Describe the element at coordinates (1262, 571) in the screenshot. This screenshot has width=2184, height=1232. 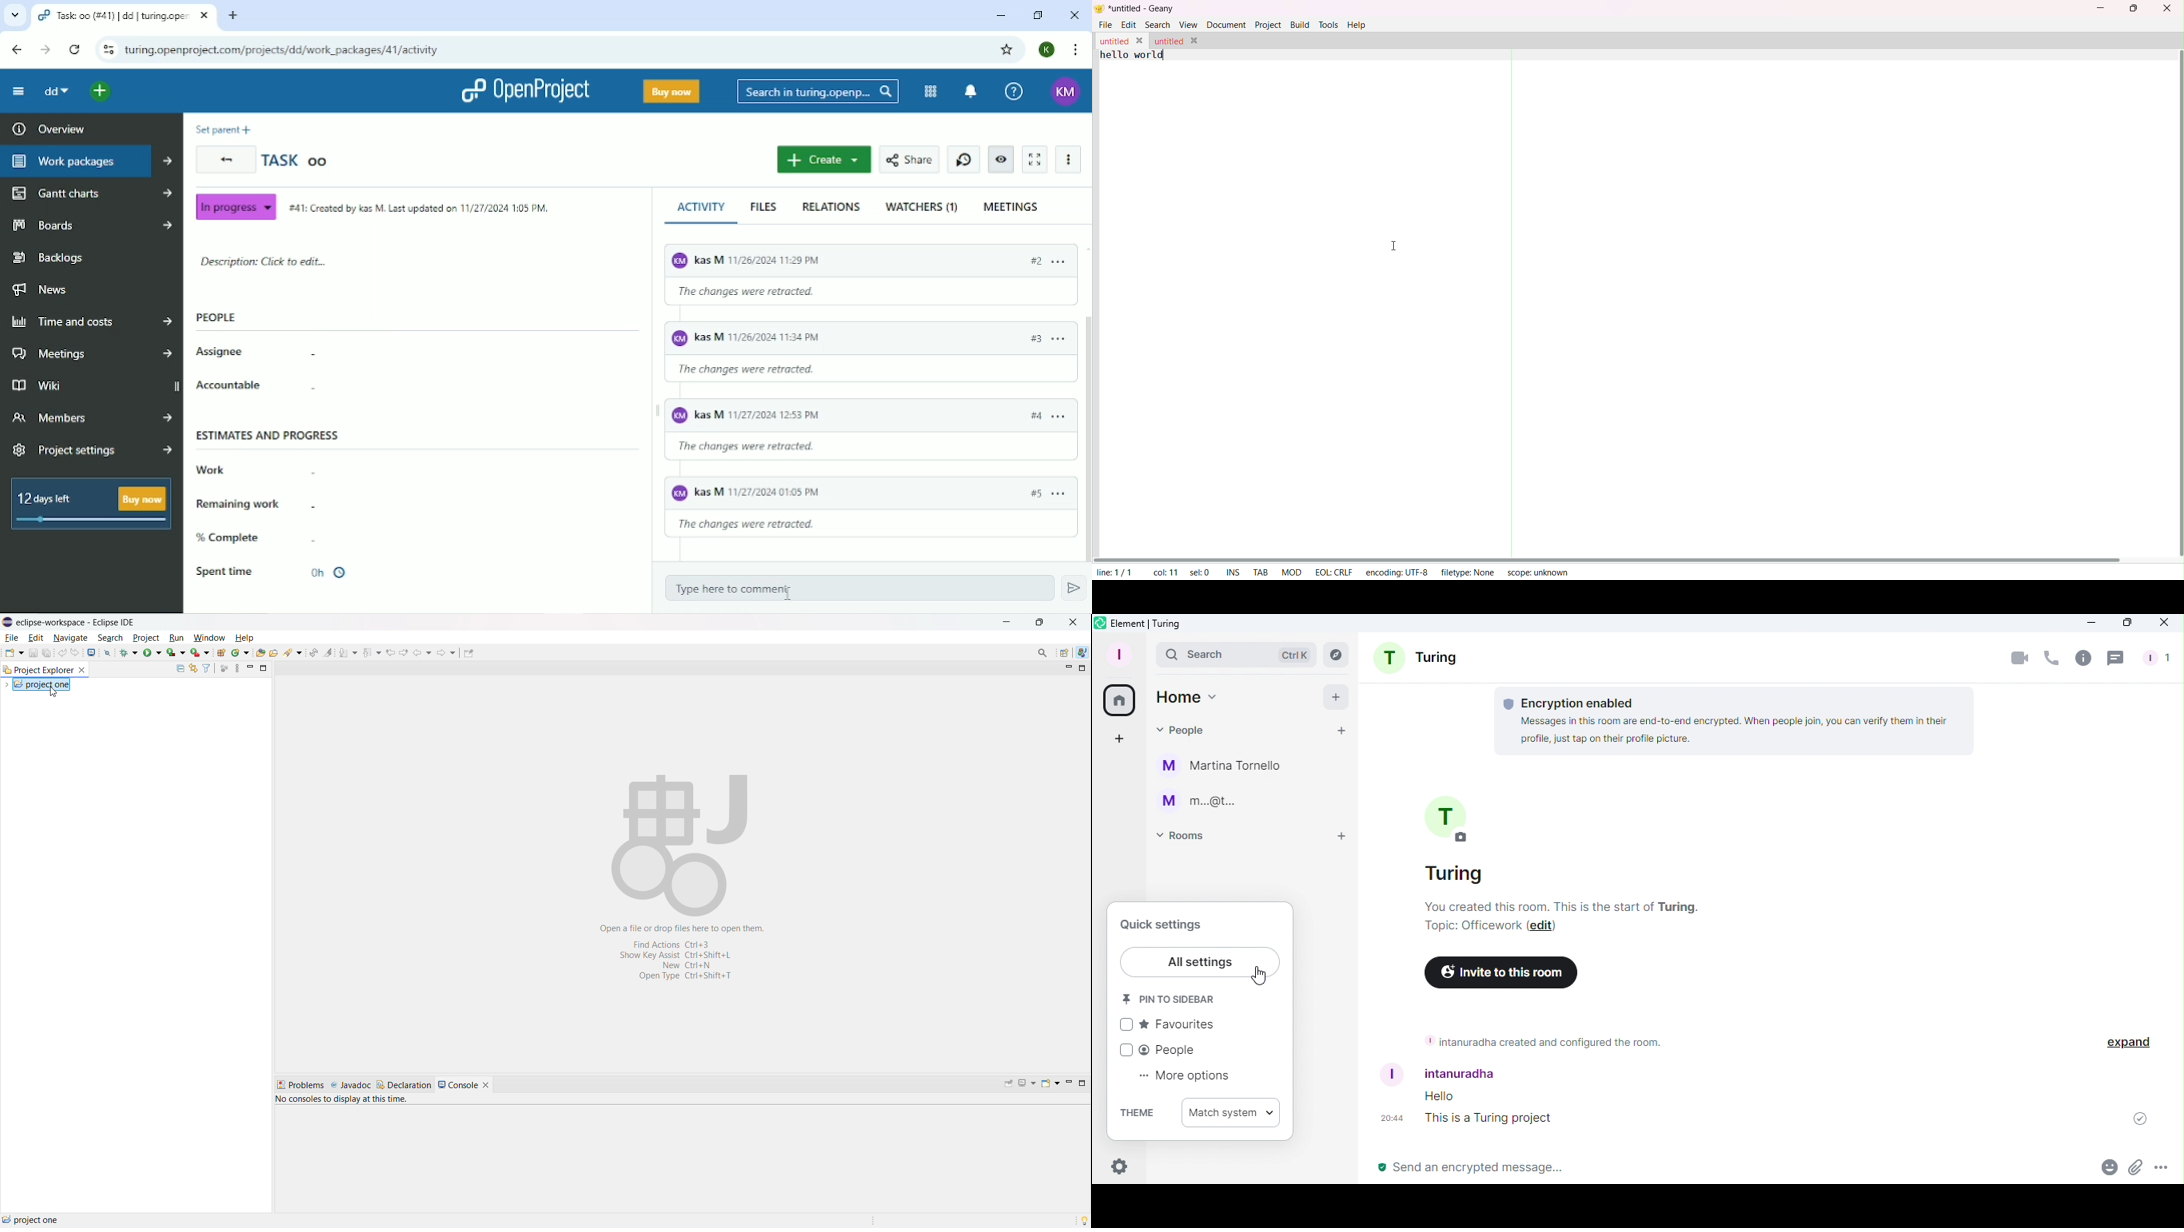
I see `TAB` at that location.